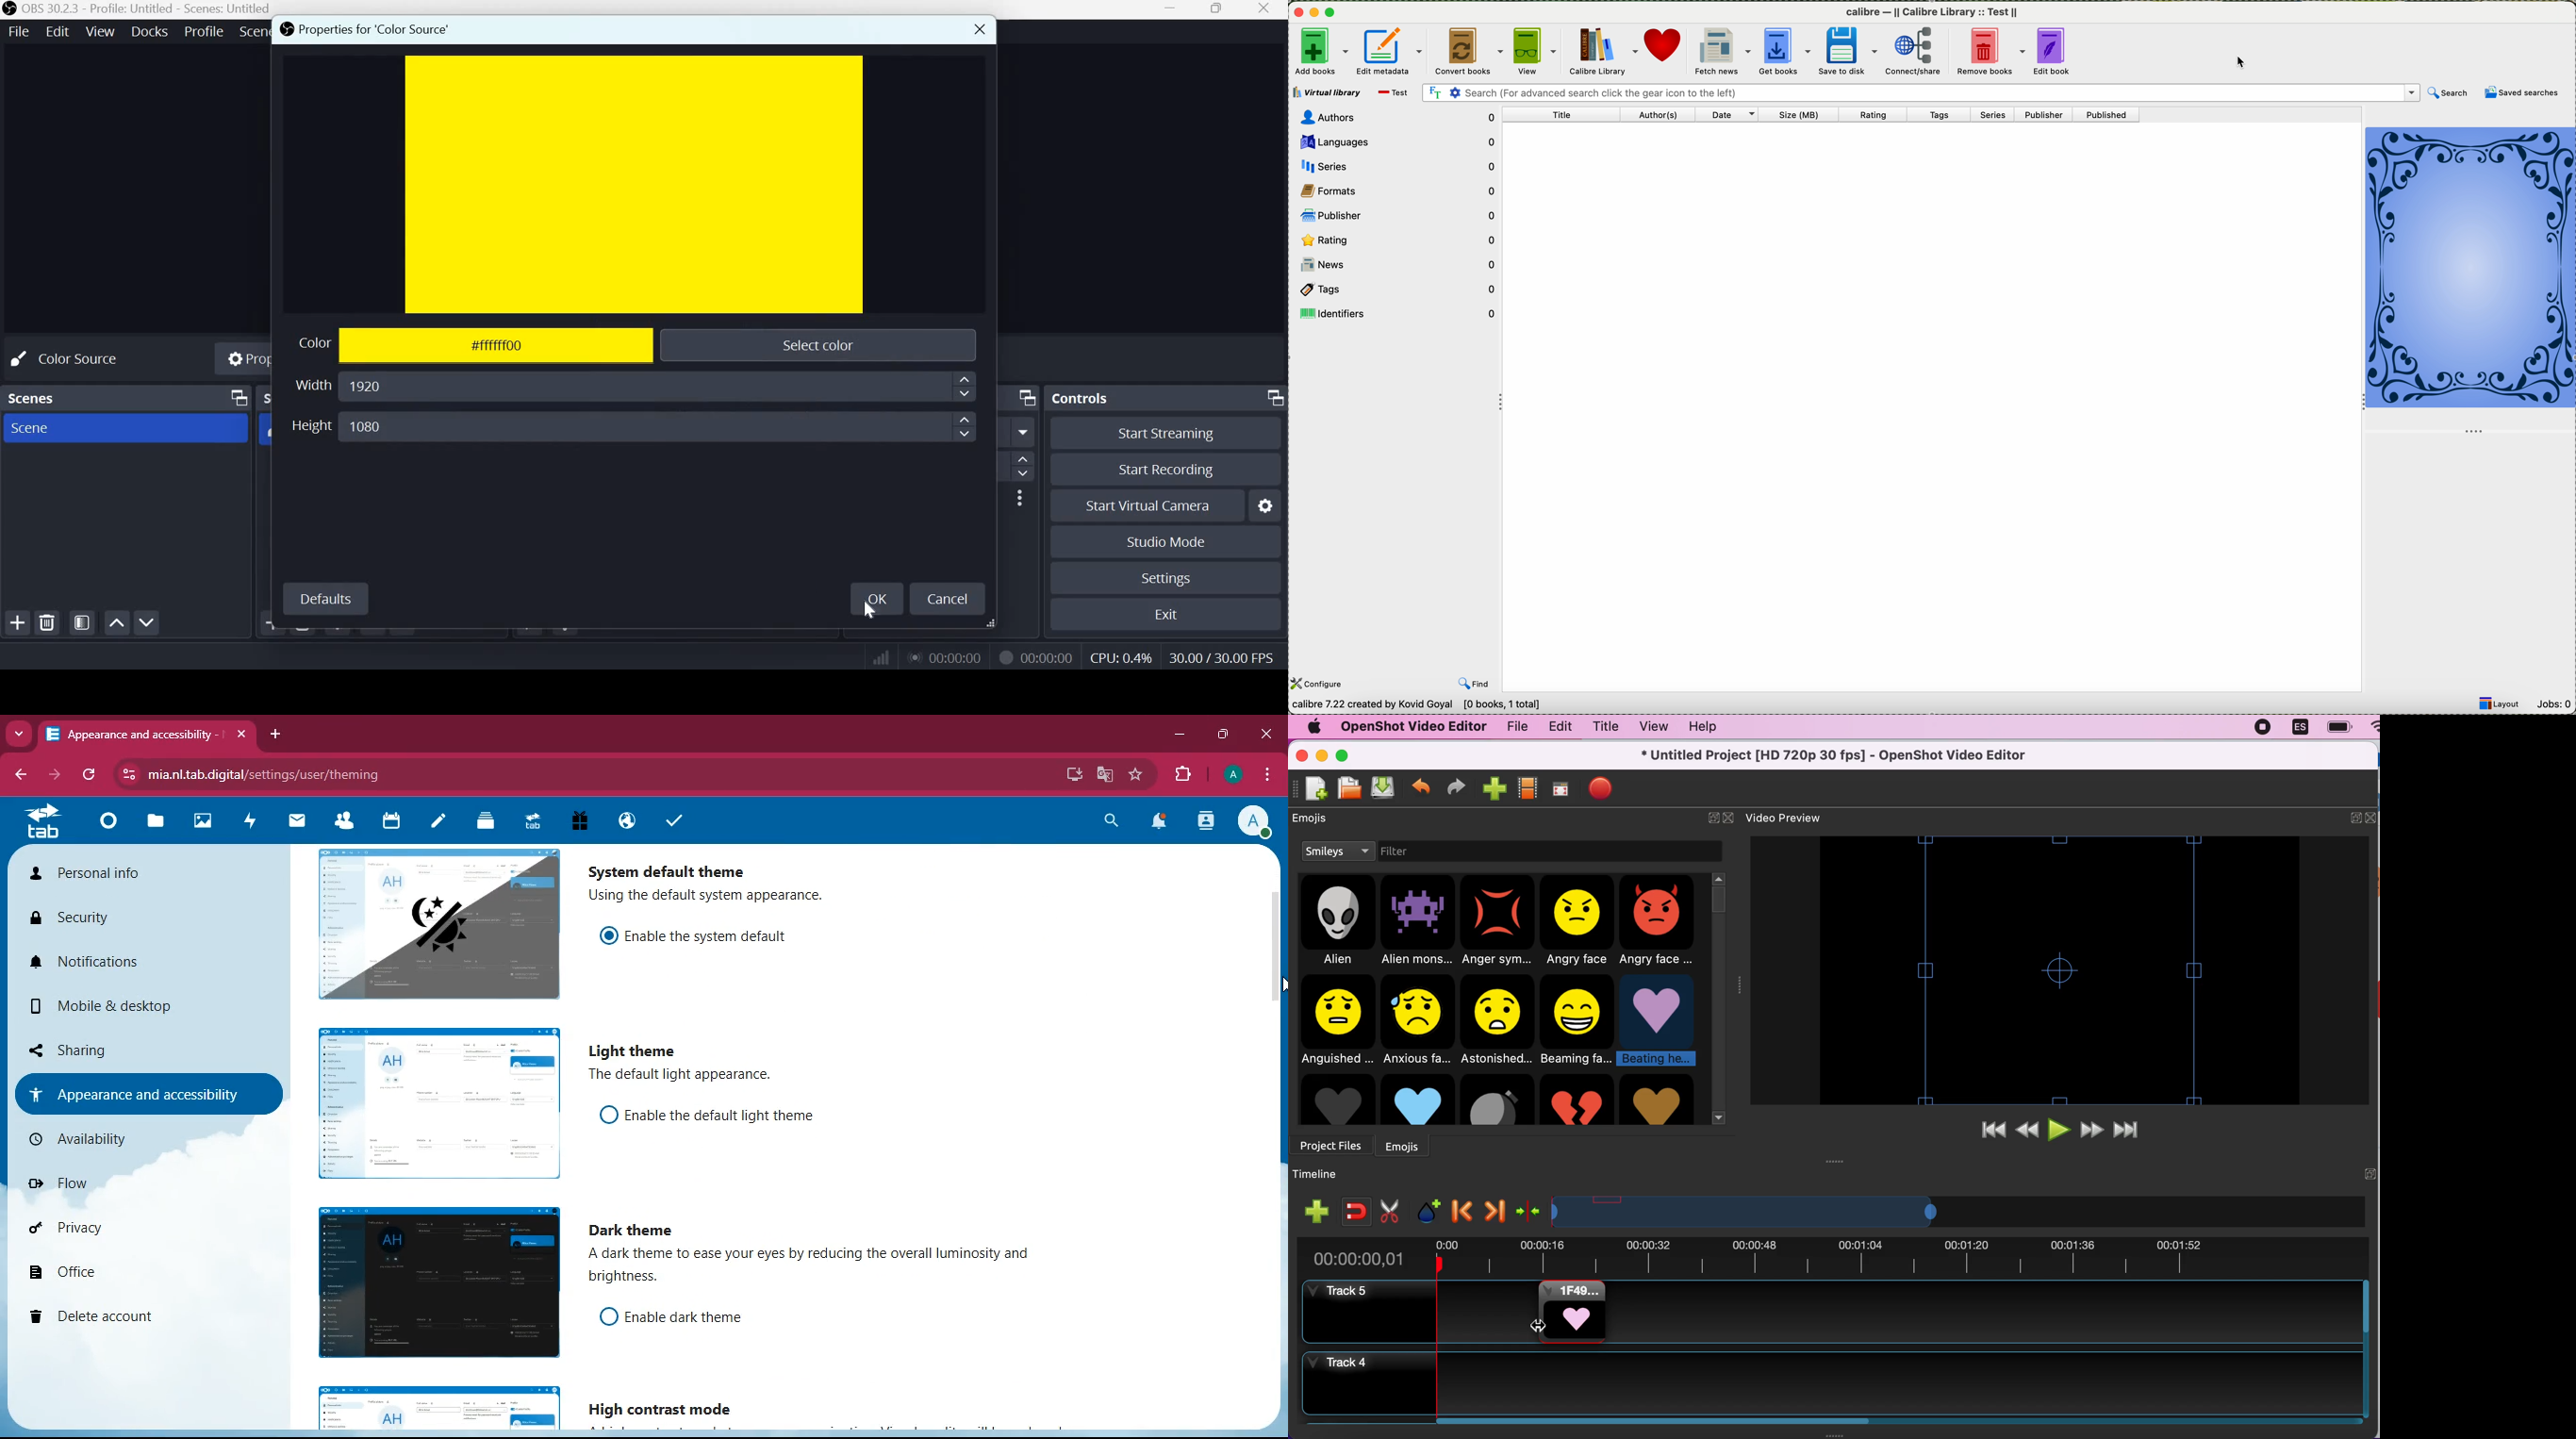 The image size is (2576, 1456). I want to click on Select color, so click(816, 342).